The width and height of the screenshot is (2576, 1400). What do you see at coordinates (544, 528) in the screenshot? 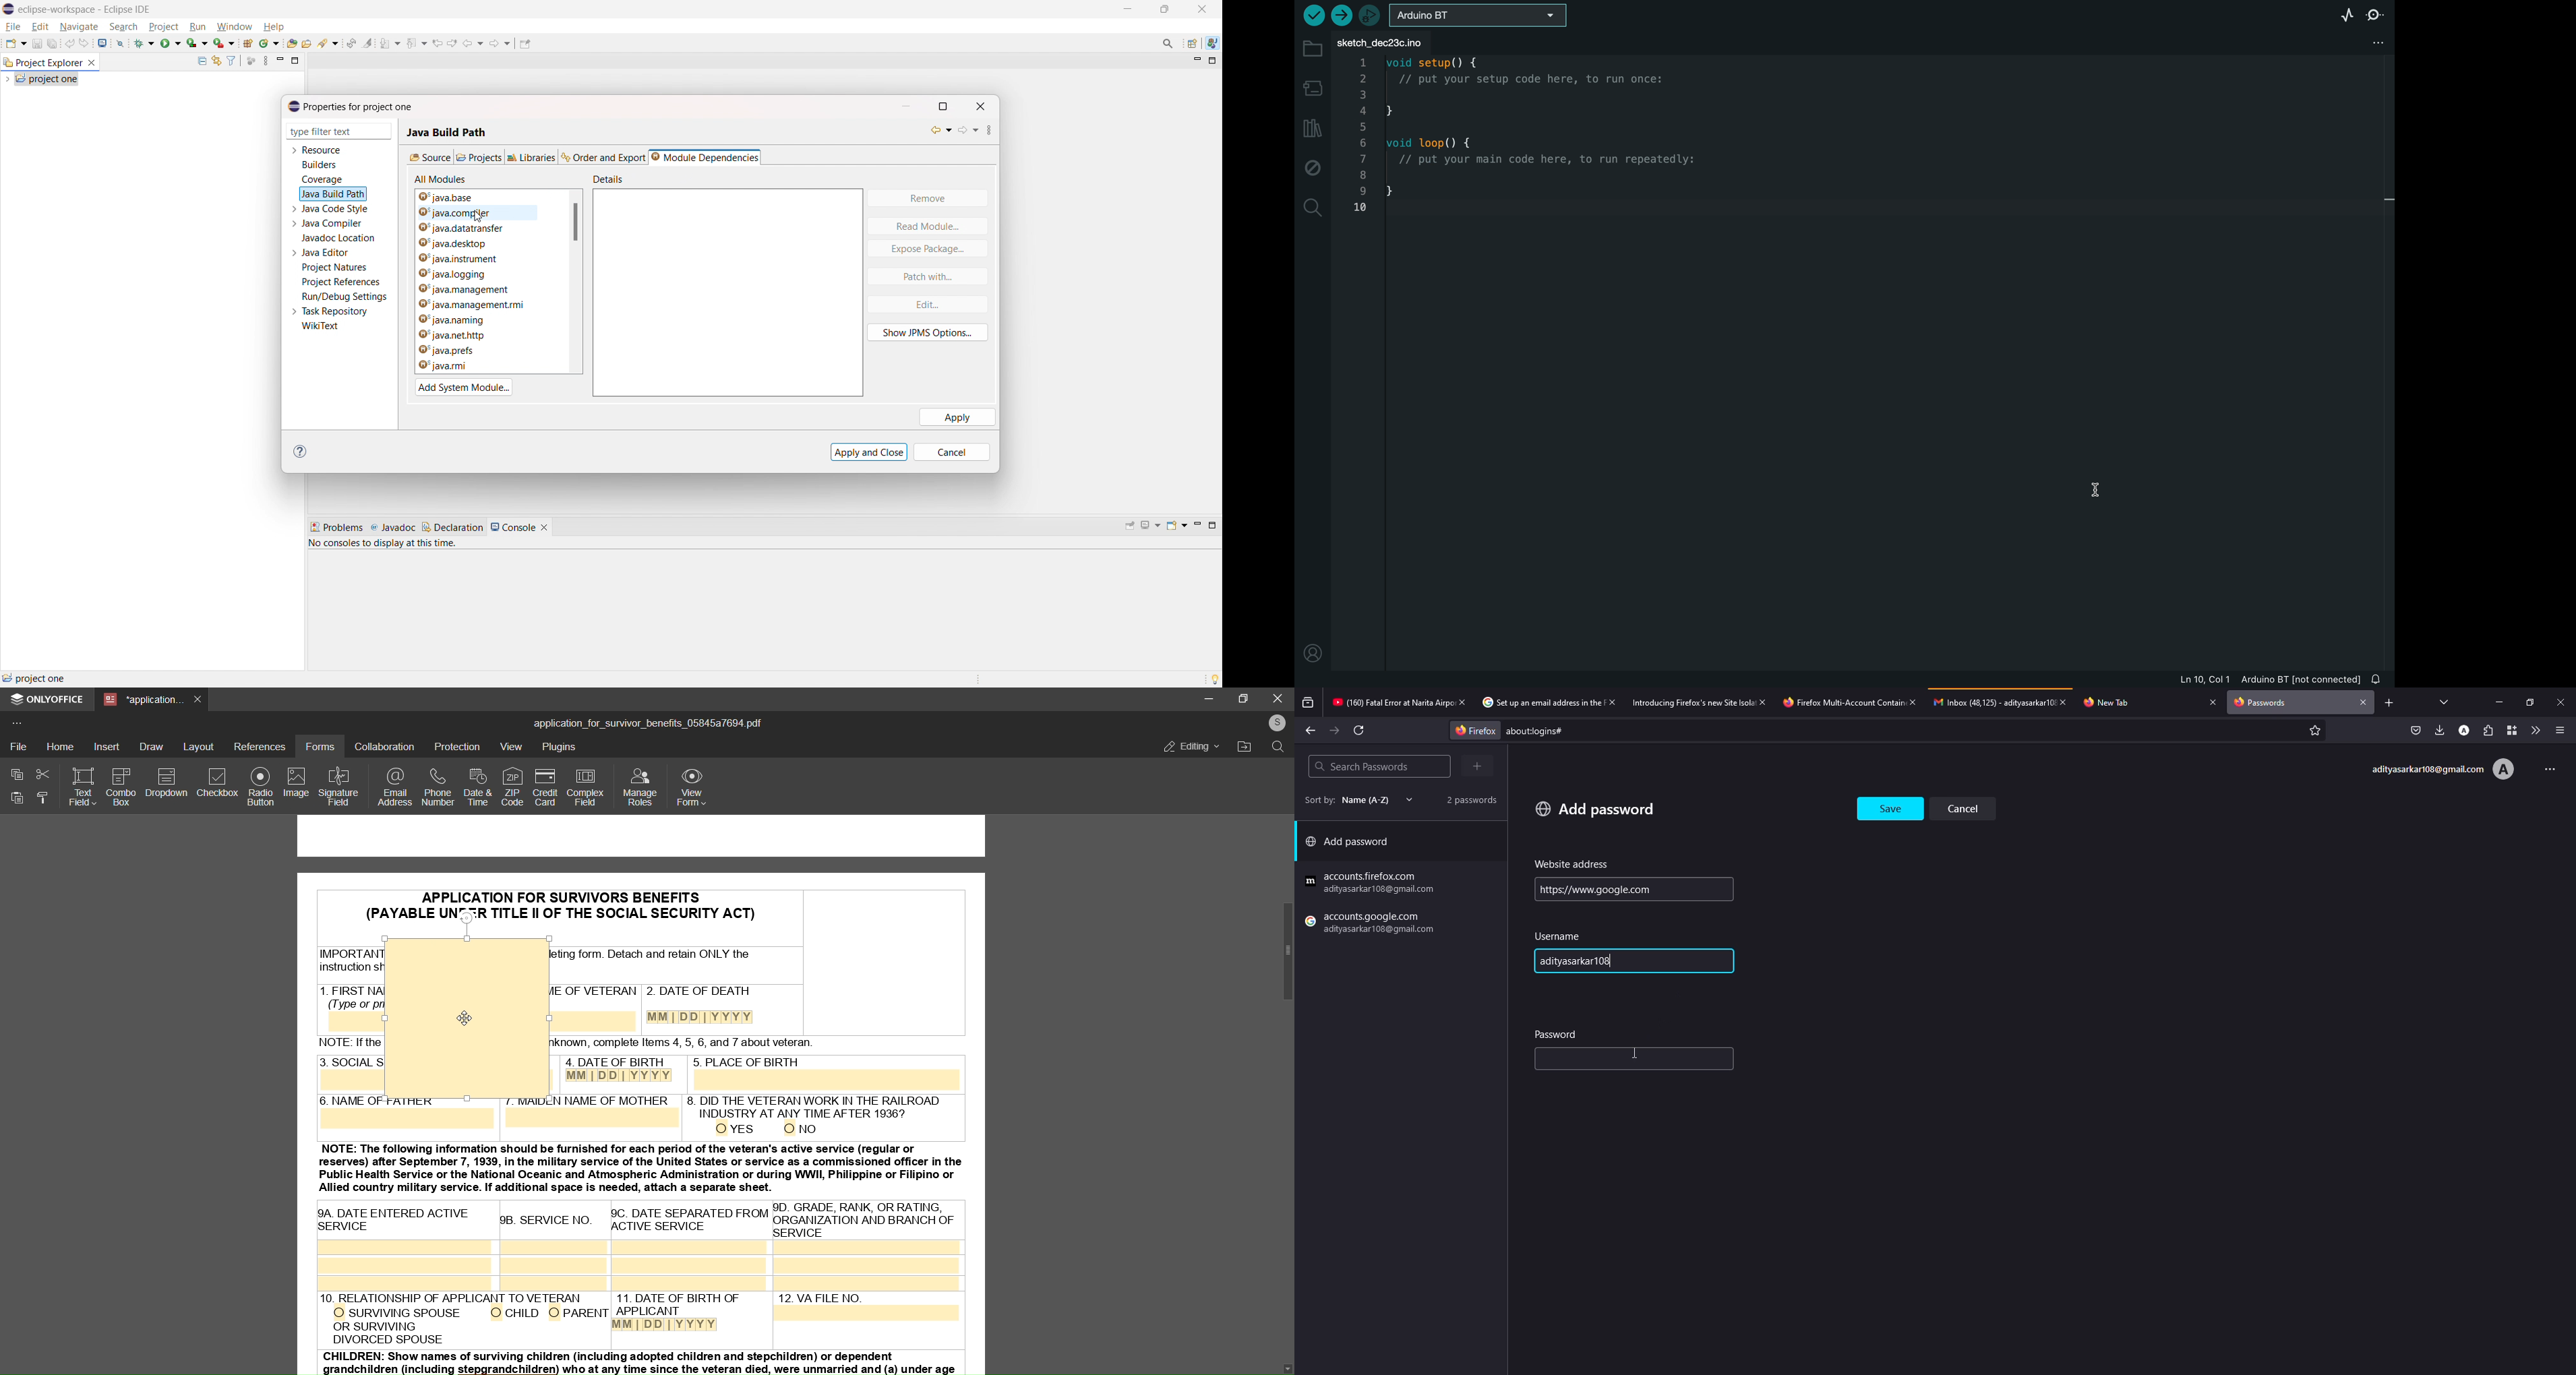
I see `close console` at bounding box center [544, 528].